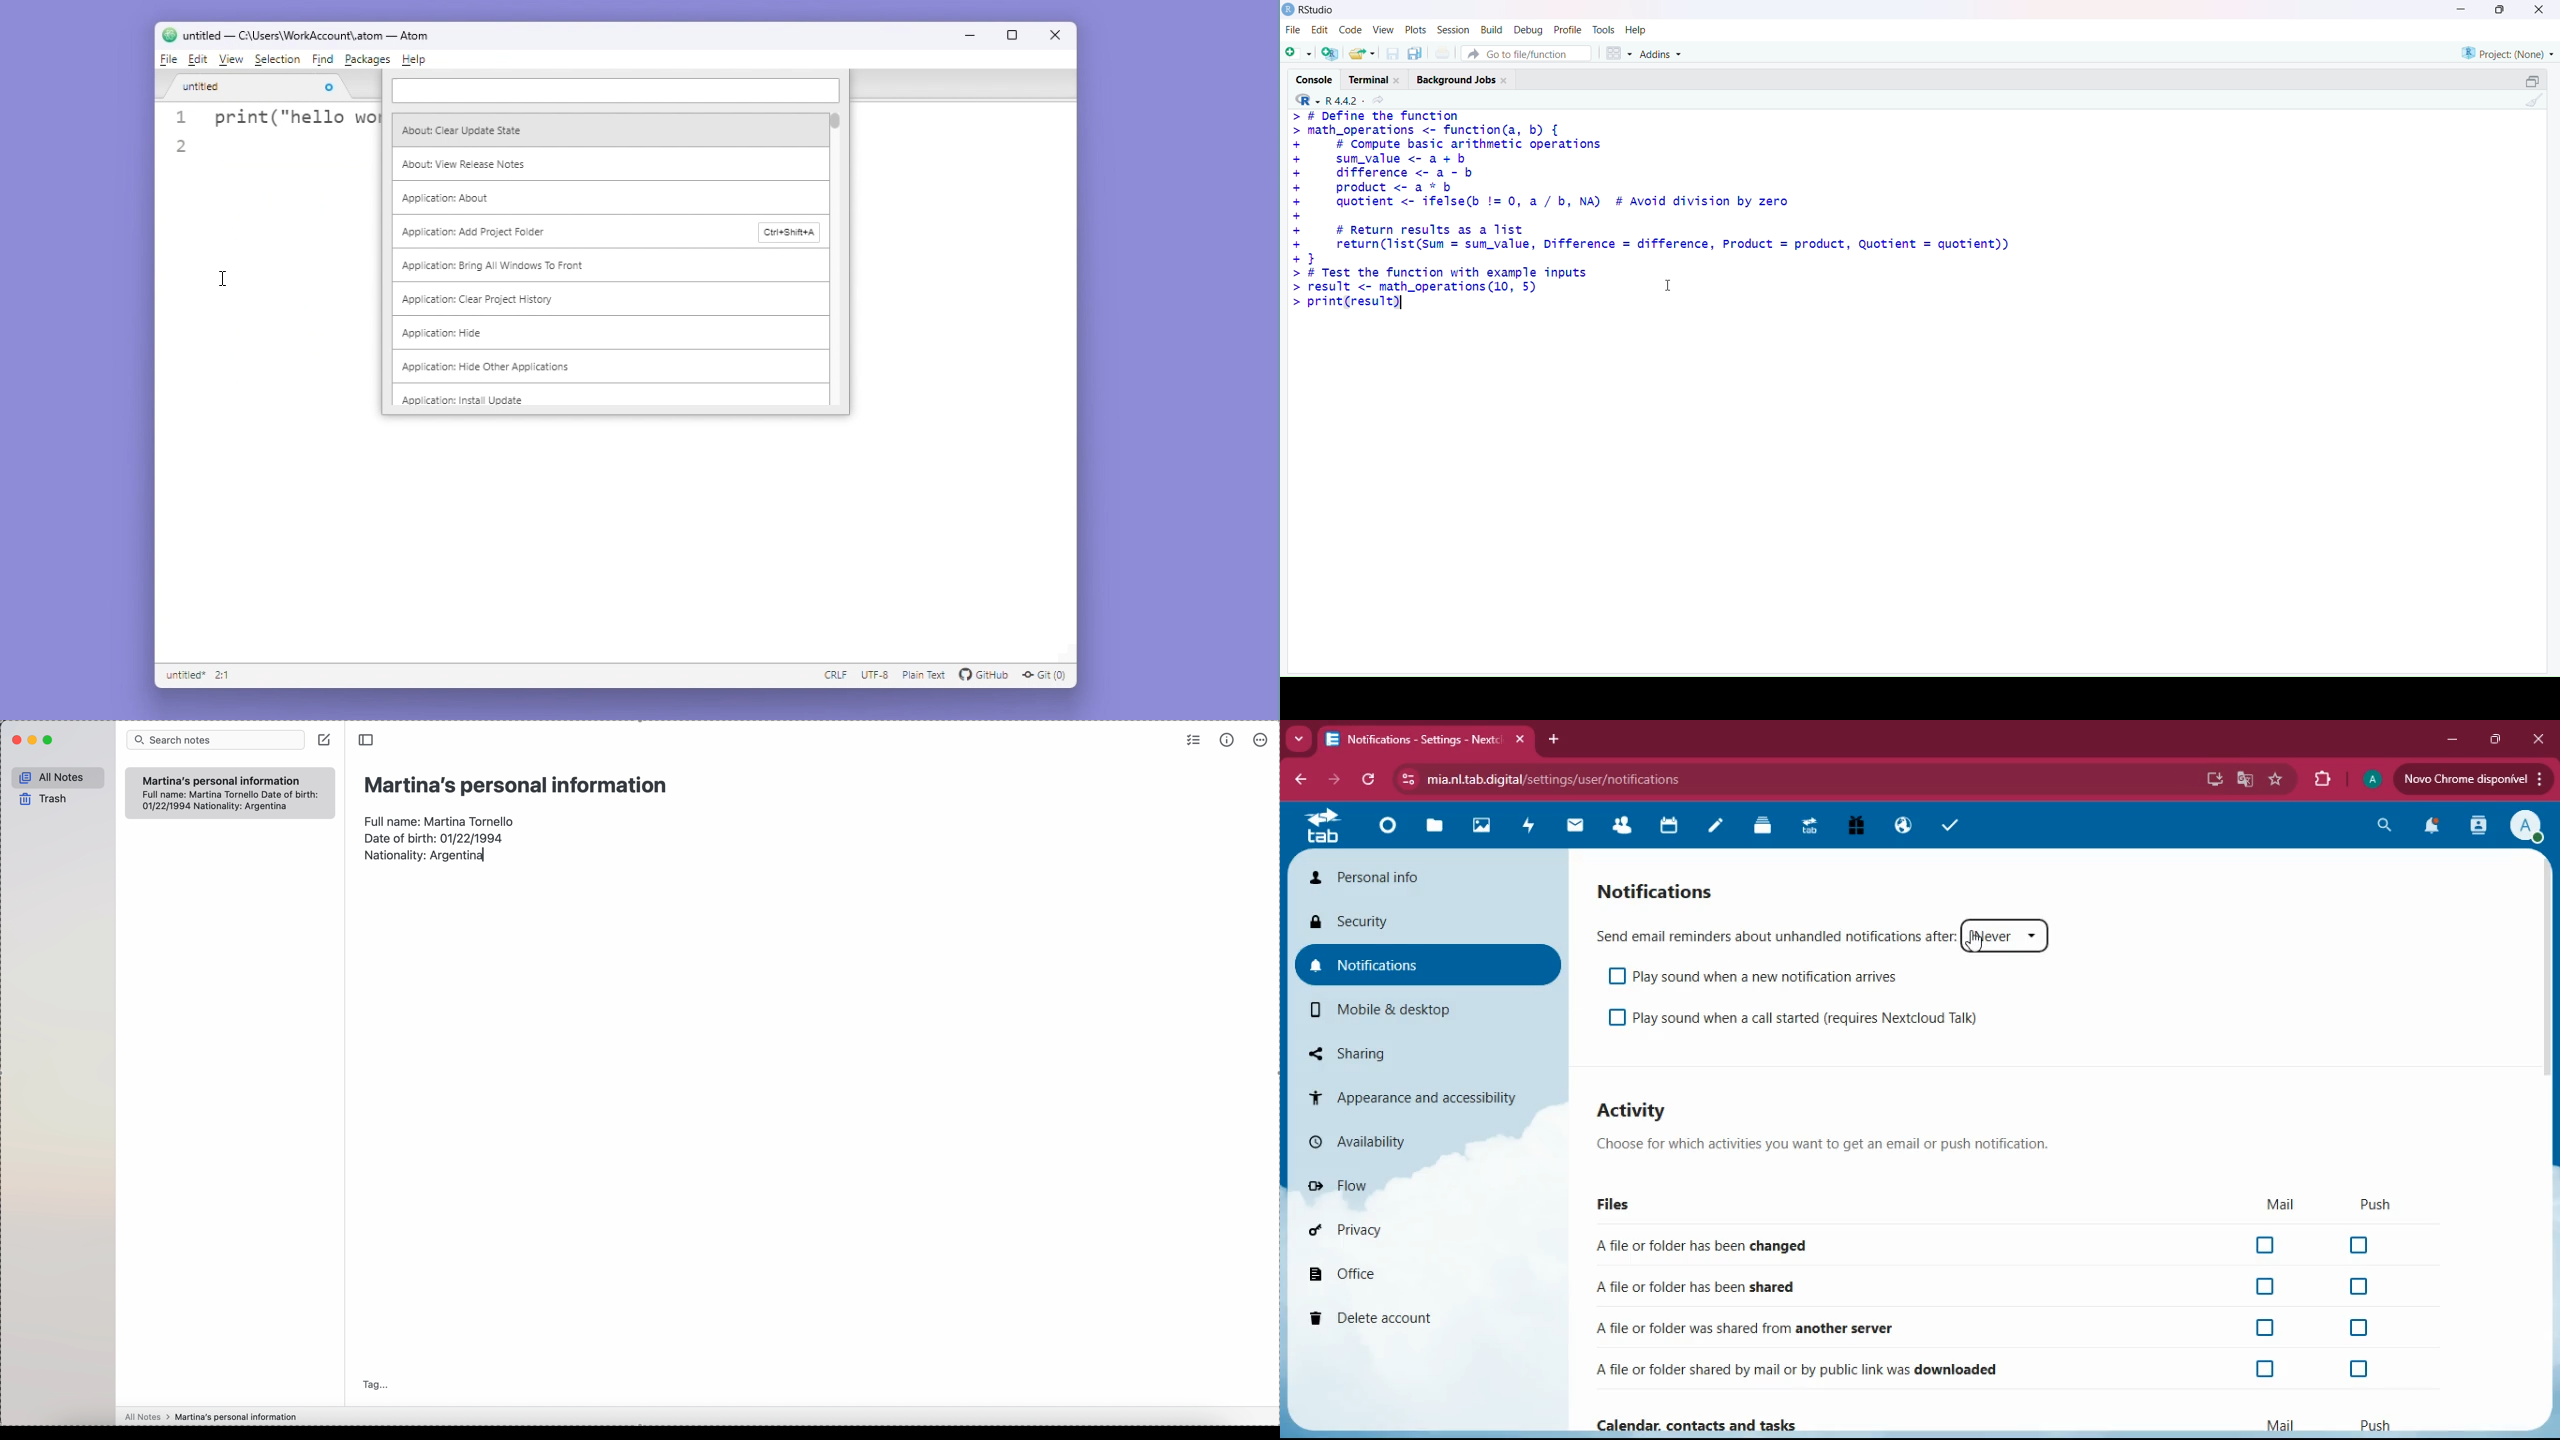 Image resolution: width=2576 pixels, height=1456 pixels. What do you see at coordinates (2462, 8) in the screenshot?
I see `Minimize` at bounding box center [2462, 8].